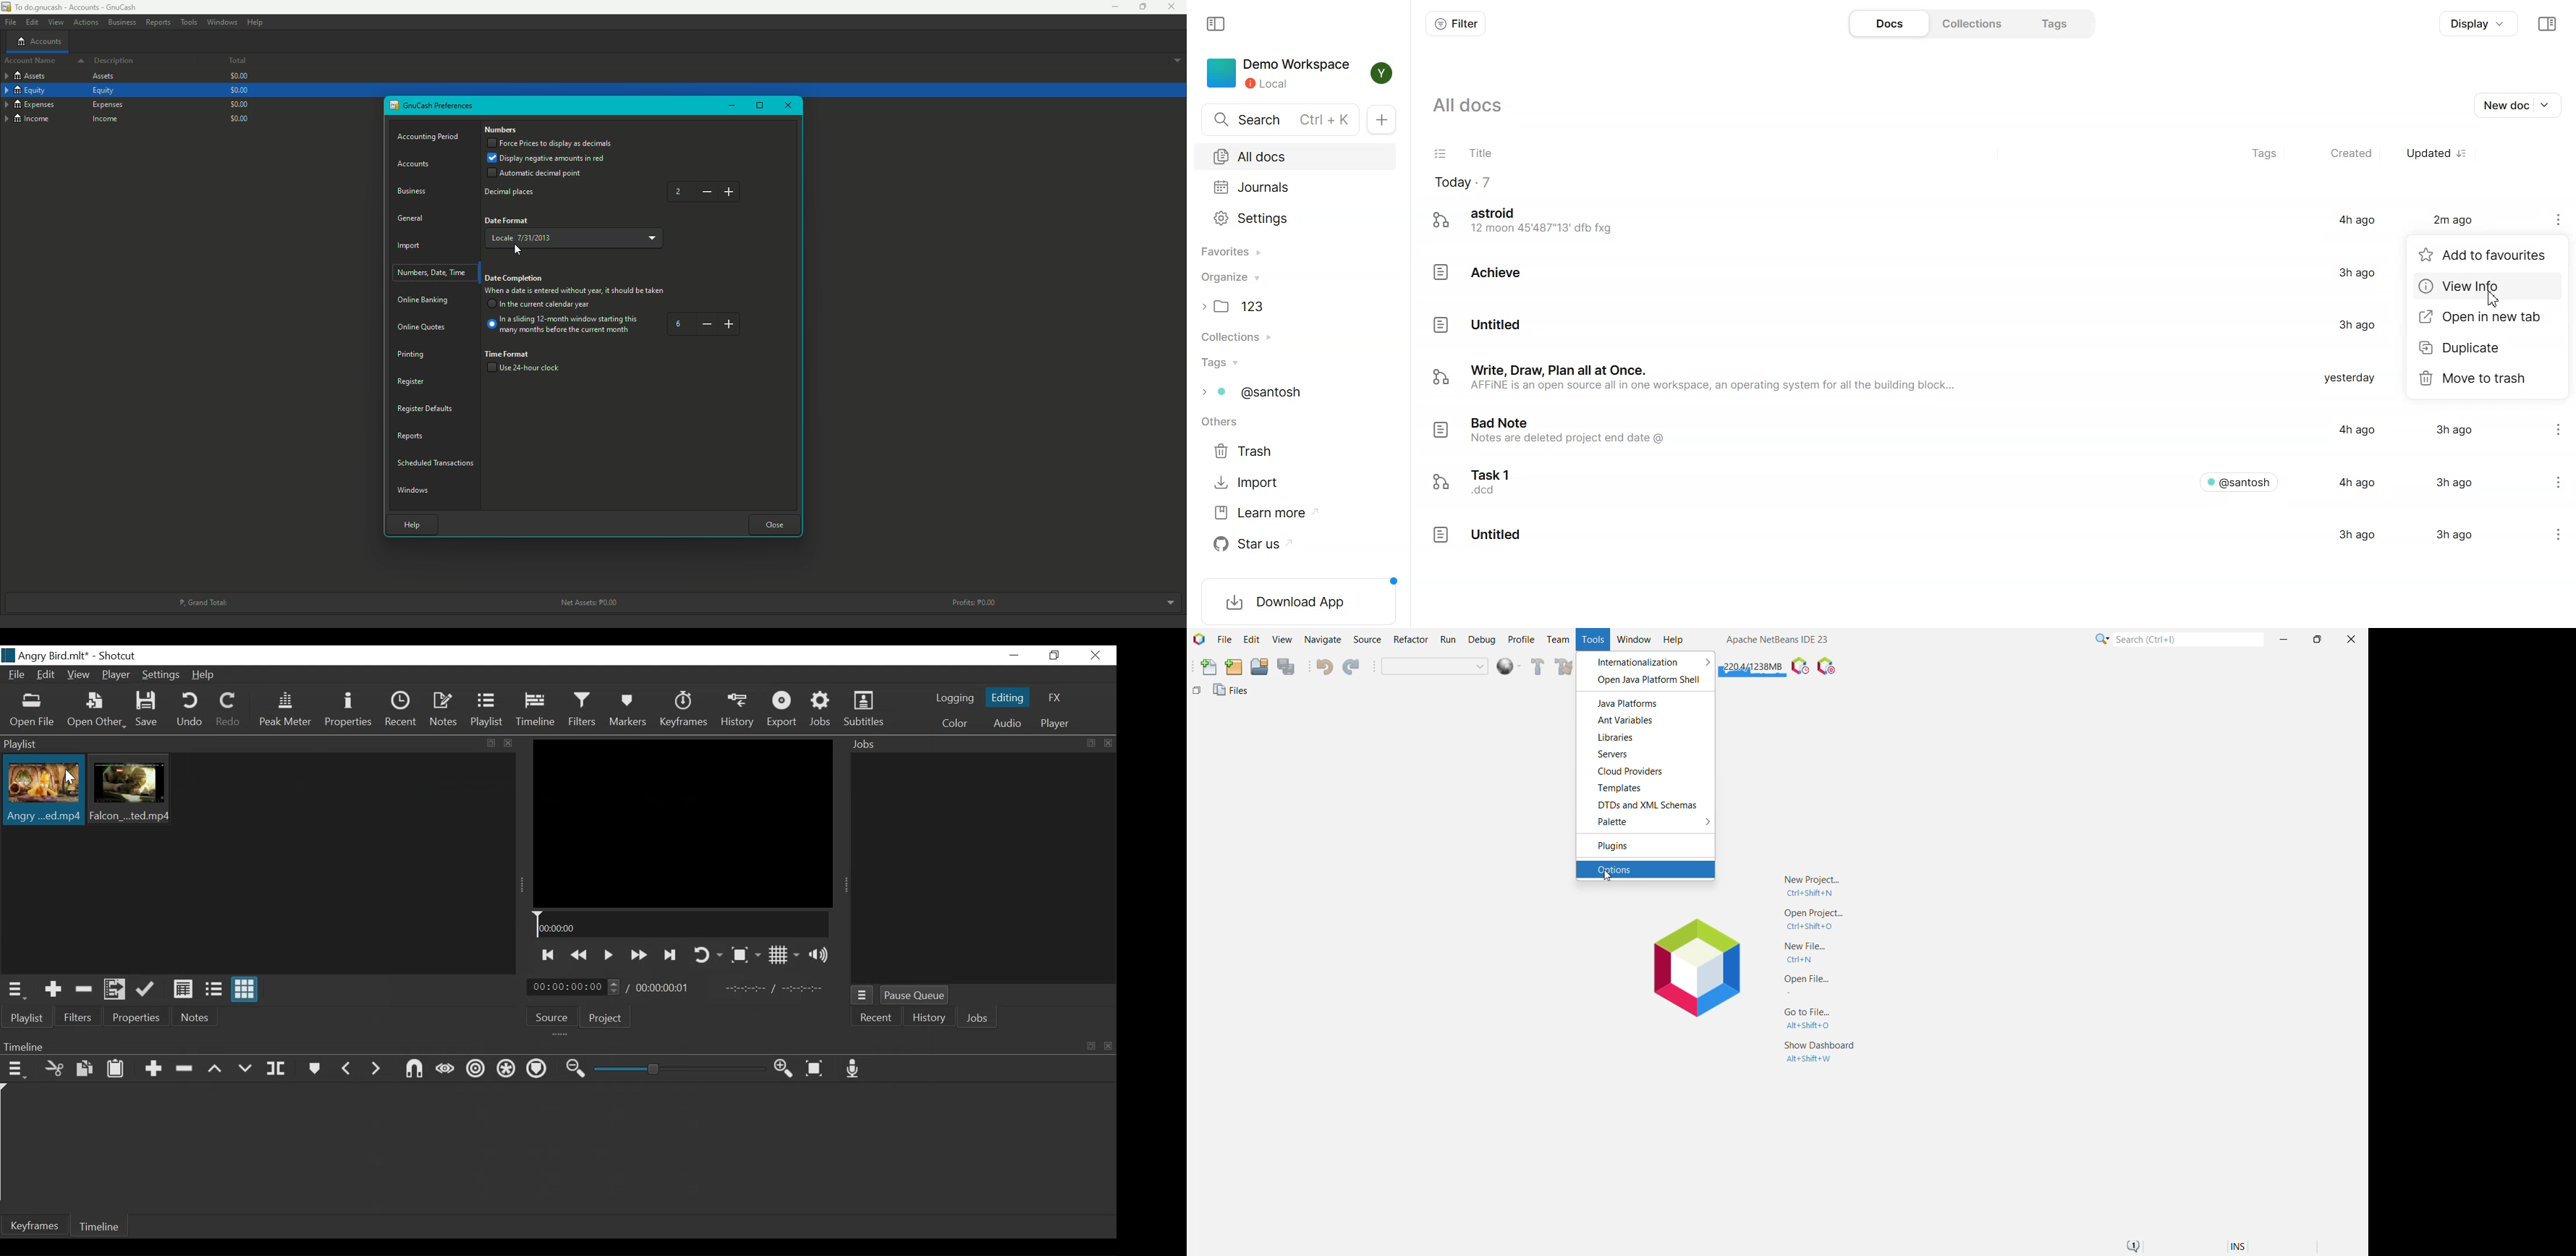  I want to click on Add files to the playlist, so click(116, 990).